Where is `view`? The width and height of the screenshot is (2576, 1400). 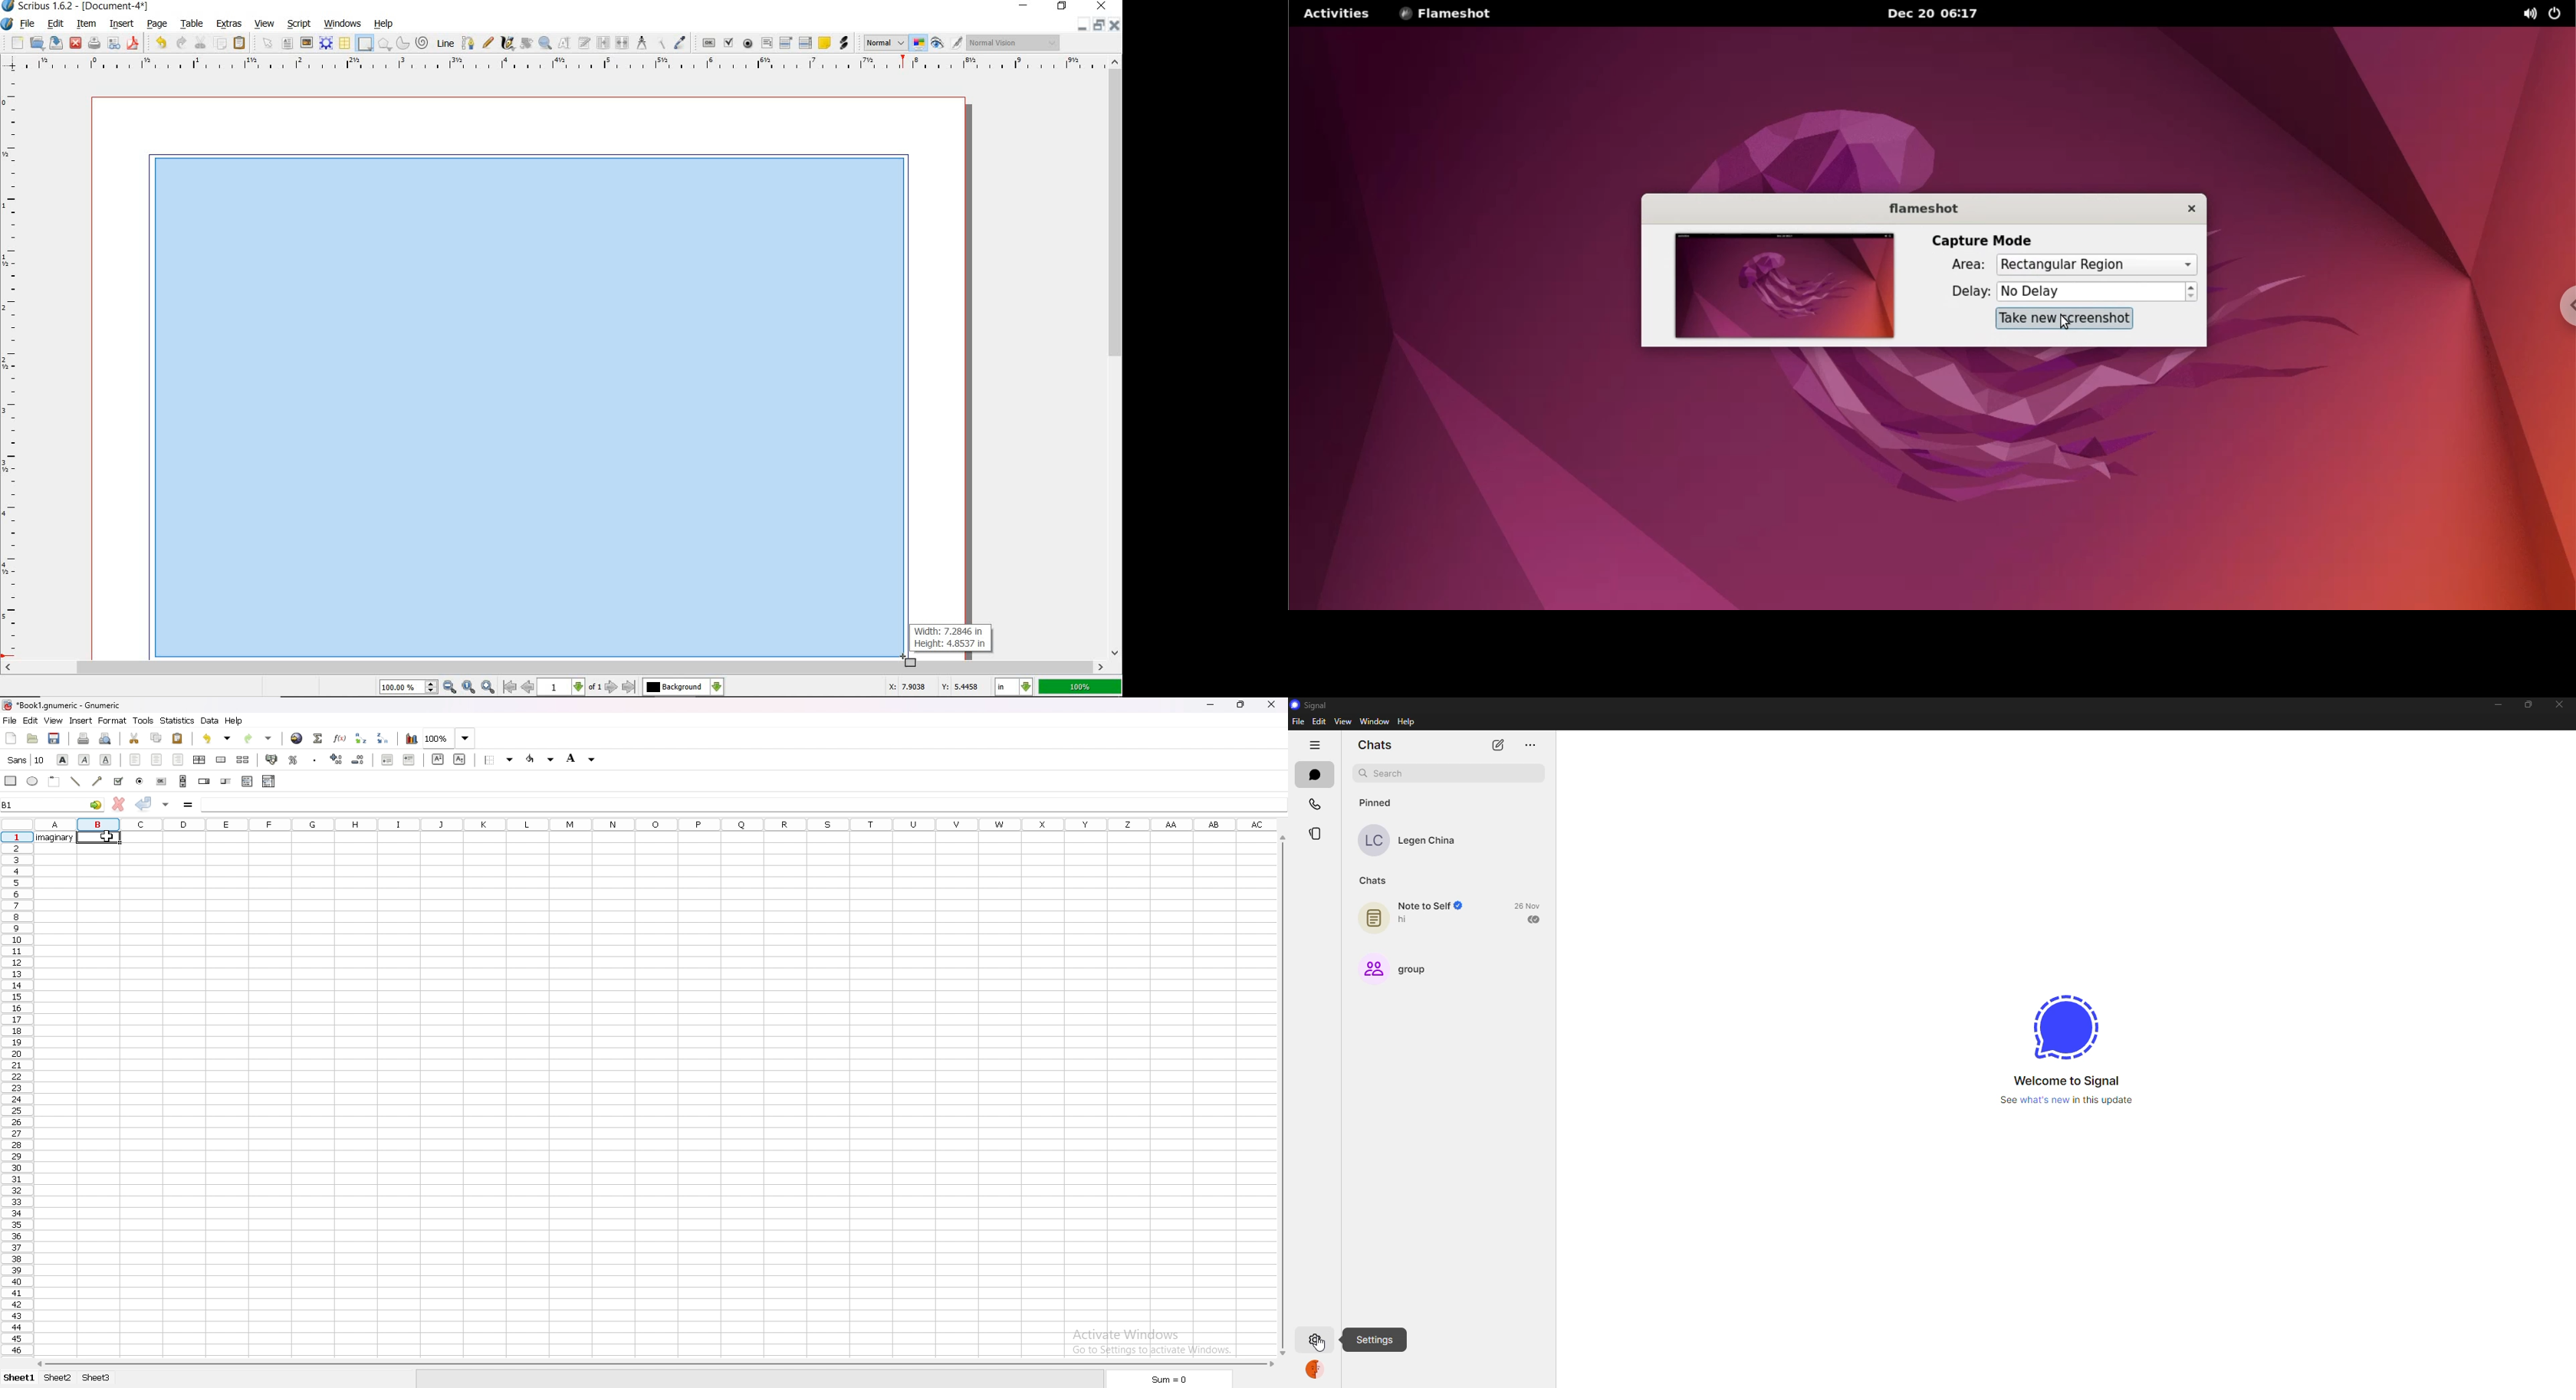 view is located at coordinates (265, 24).